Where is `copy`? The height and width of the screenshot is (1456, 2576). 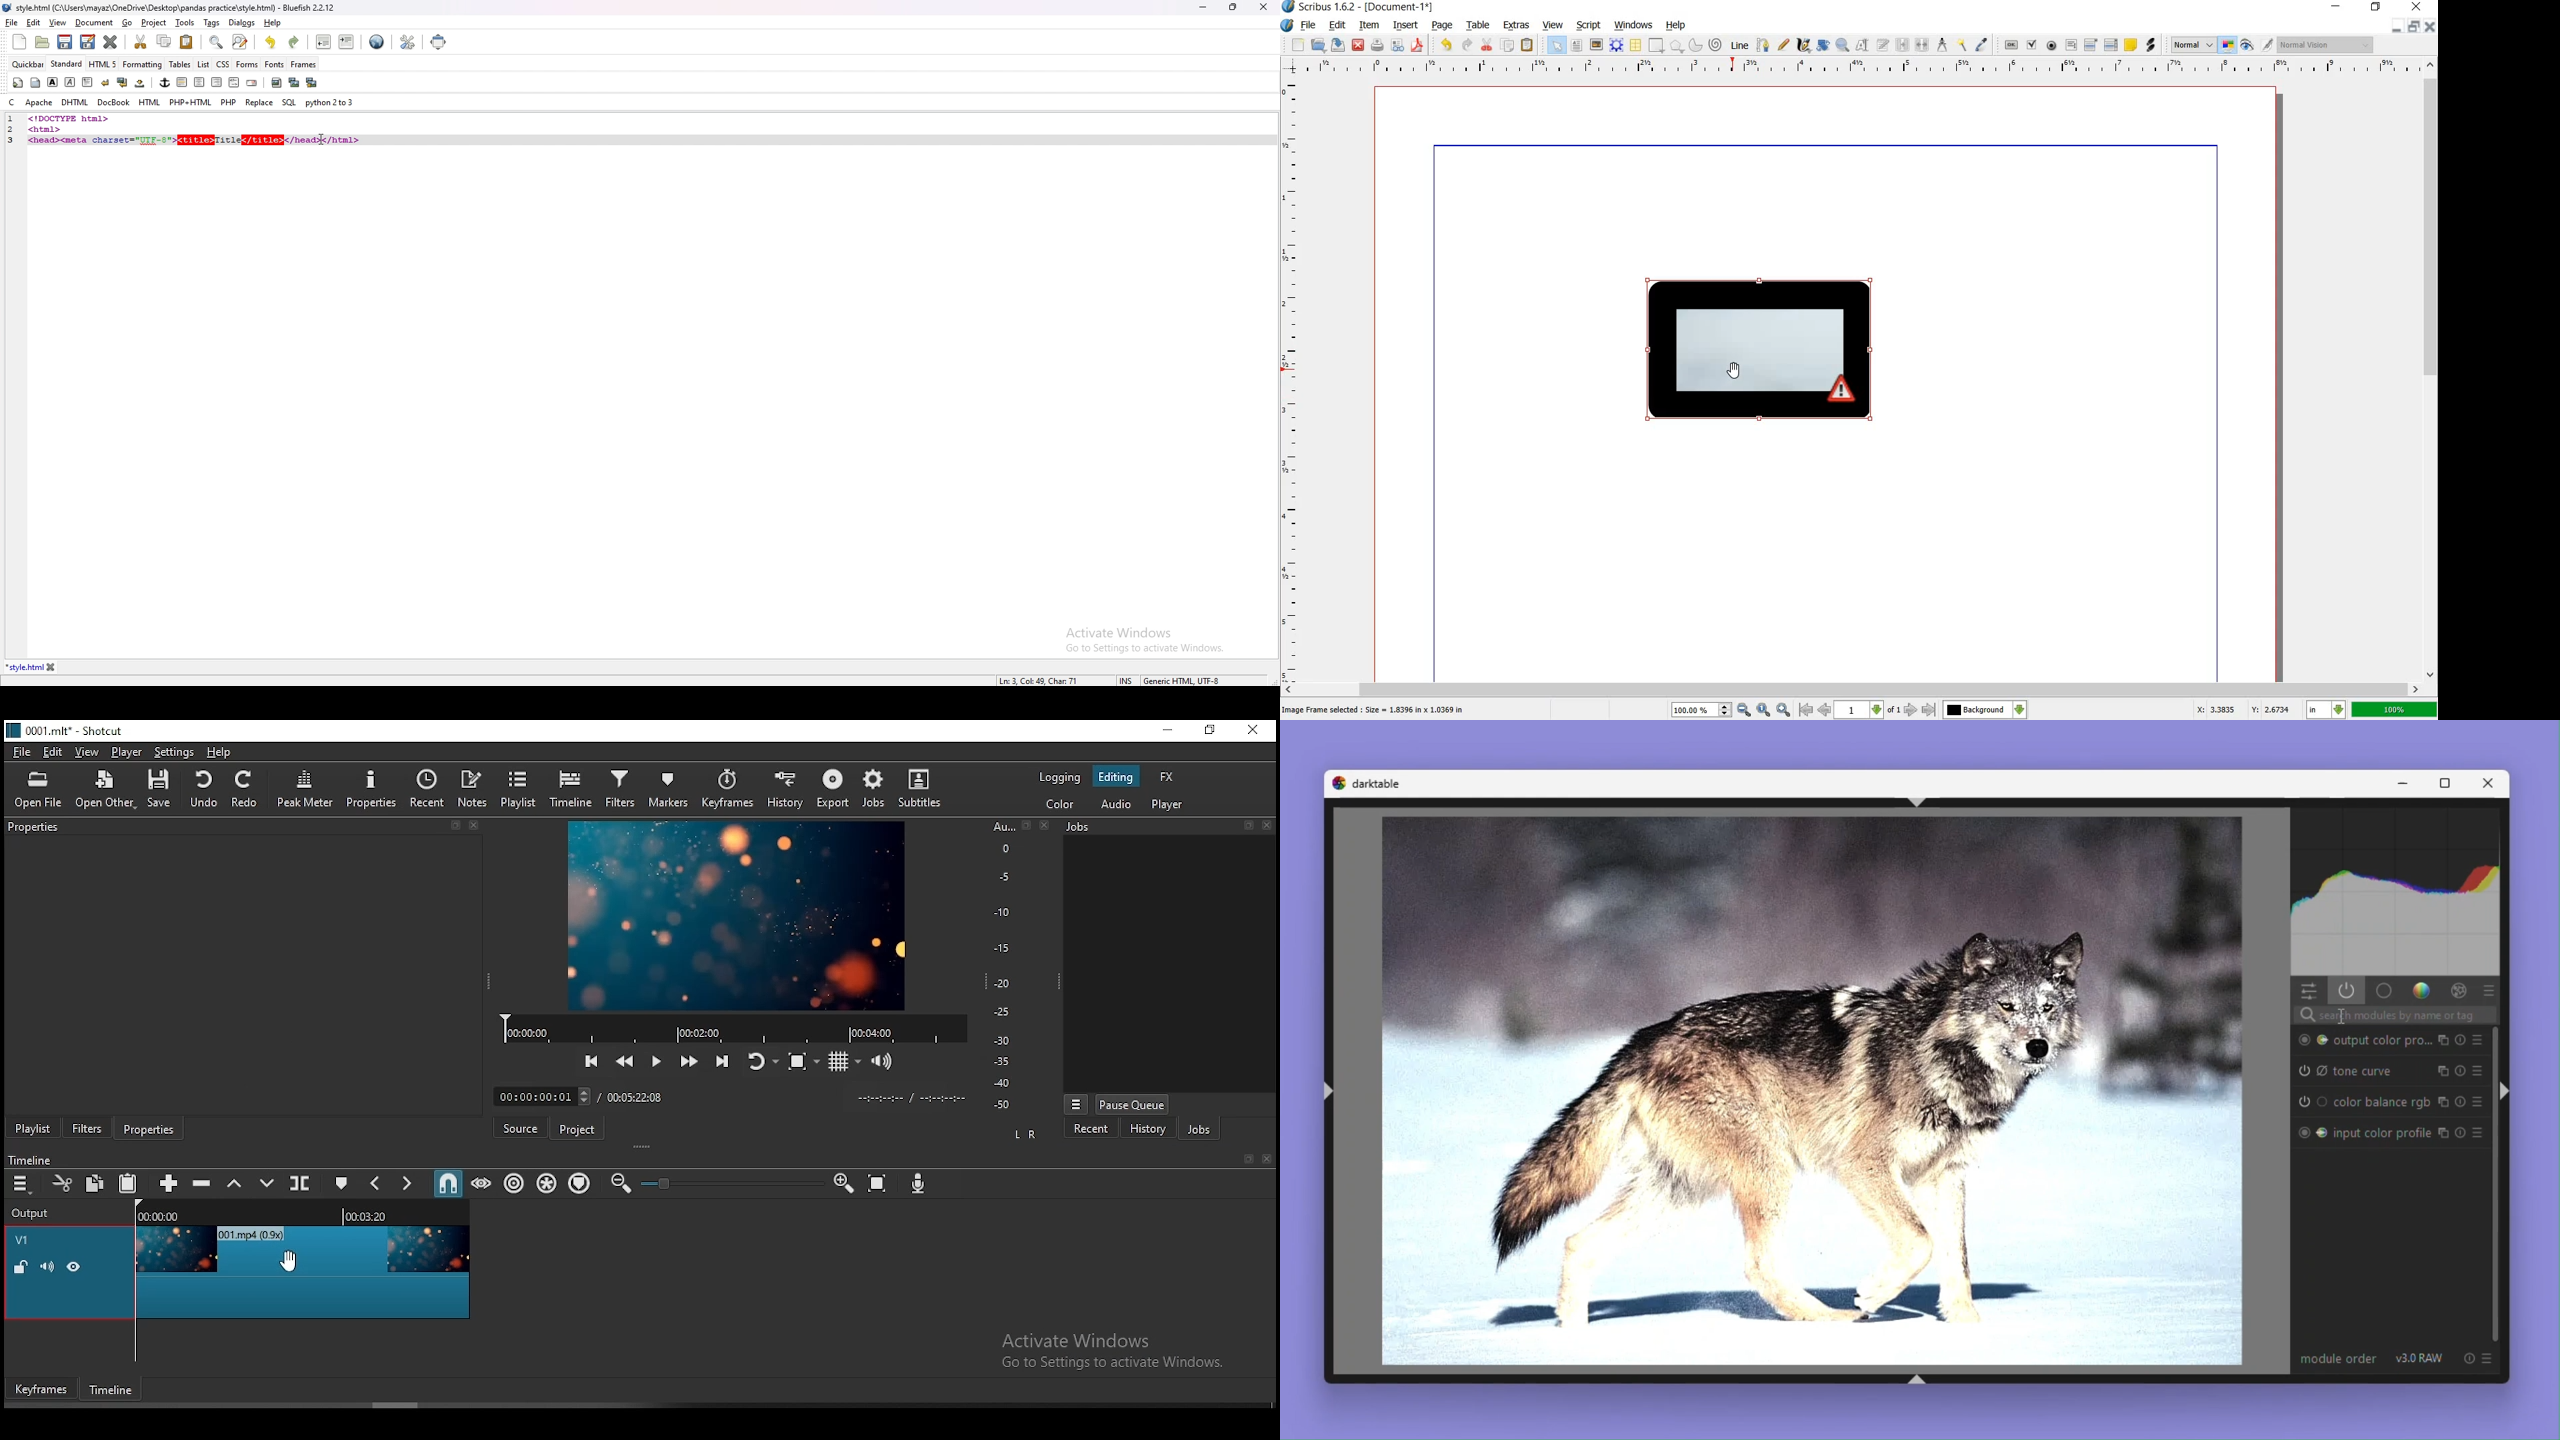 copy is located at coordinates (2443, 1071).